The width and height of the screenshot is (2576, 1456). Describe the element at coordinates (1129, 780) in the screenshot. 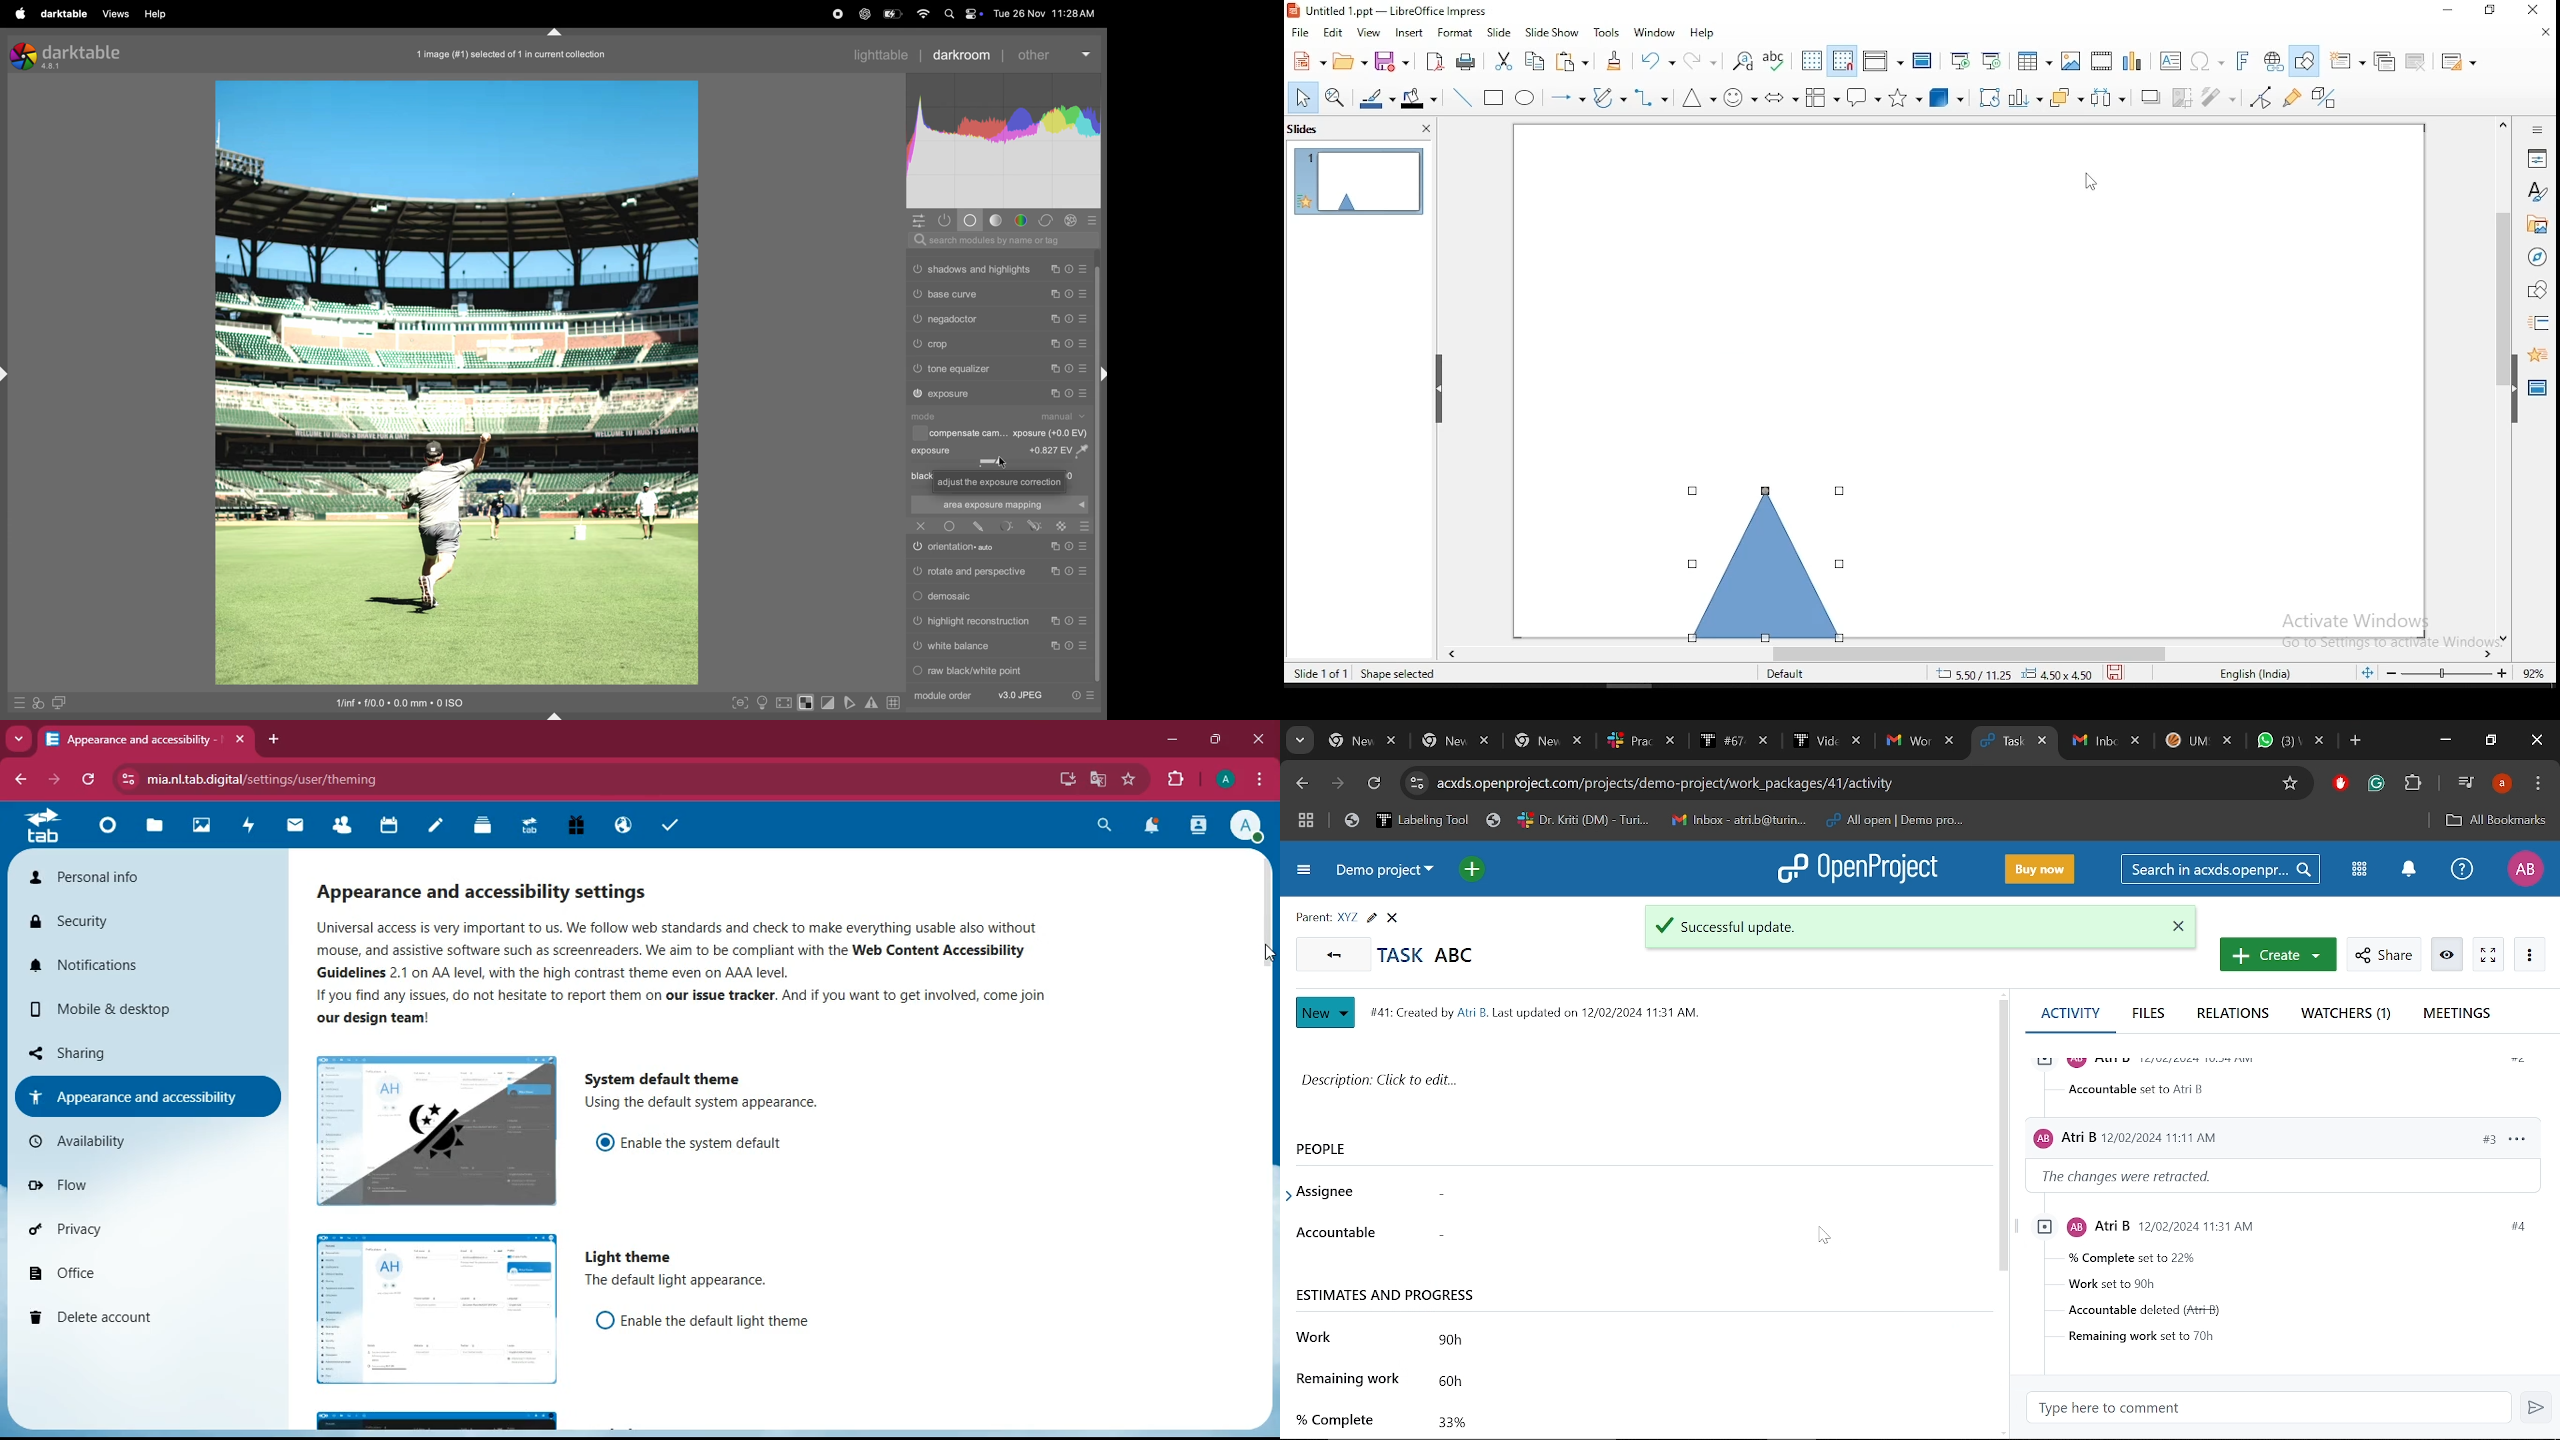

I see `favourite` at that location.